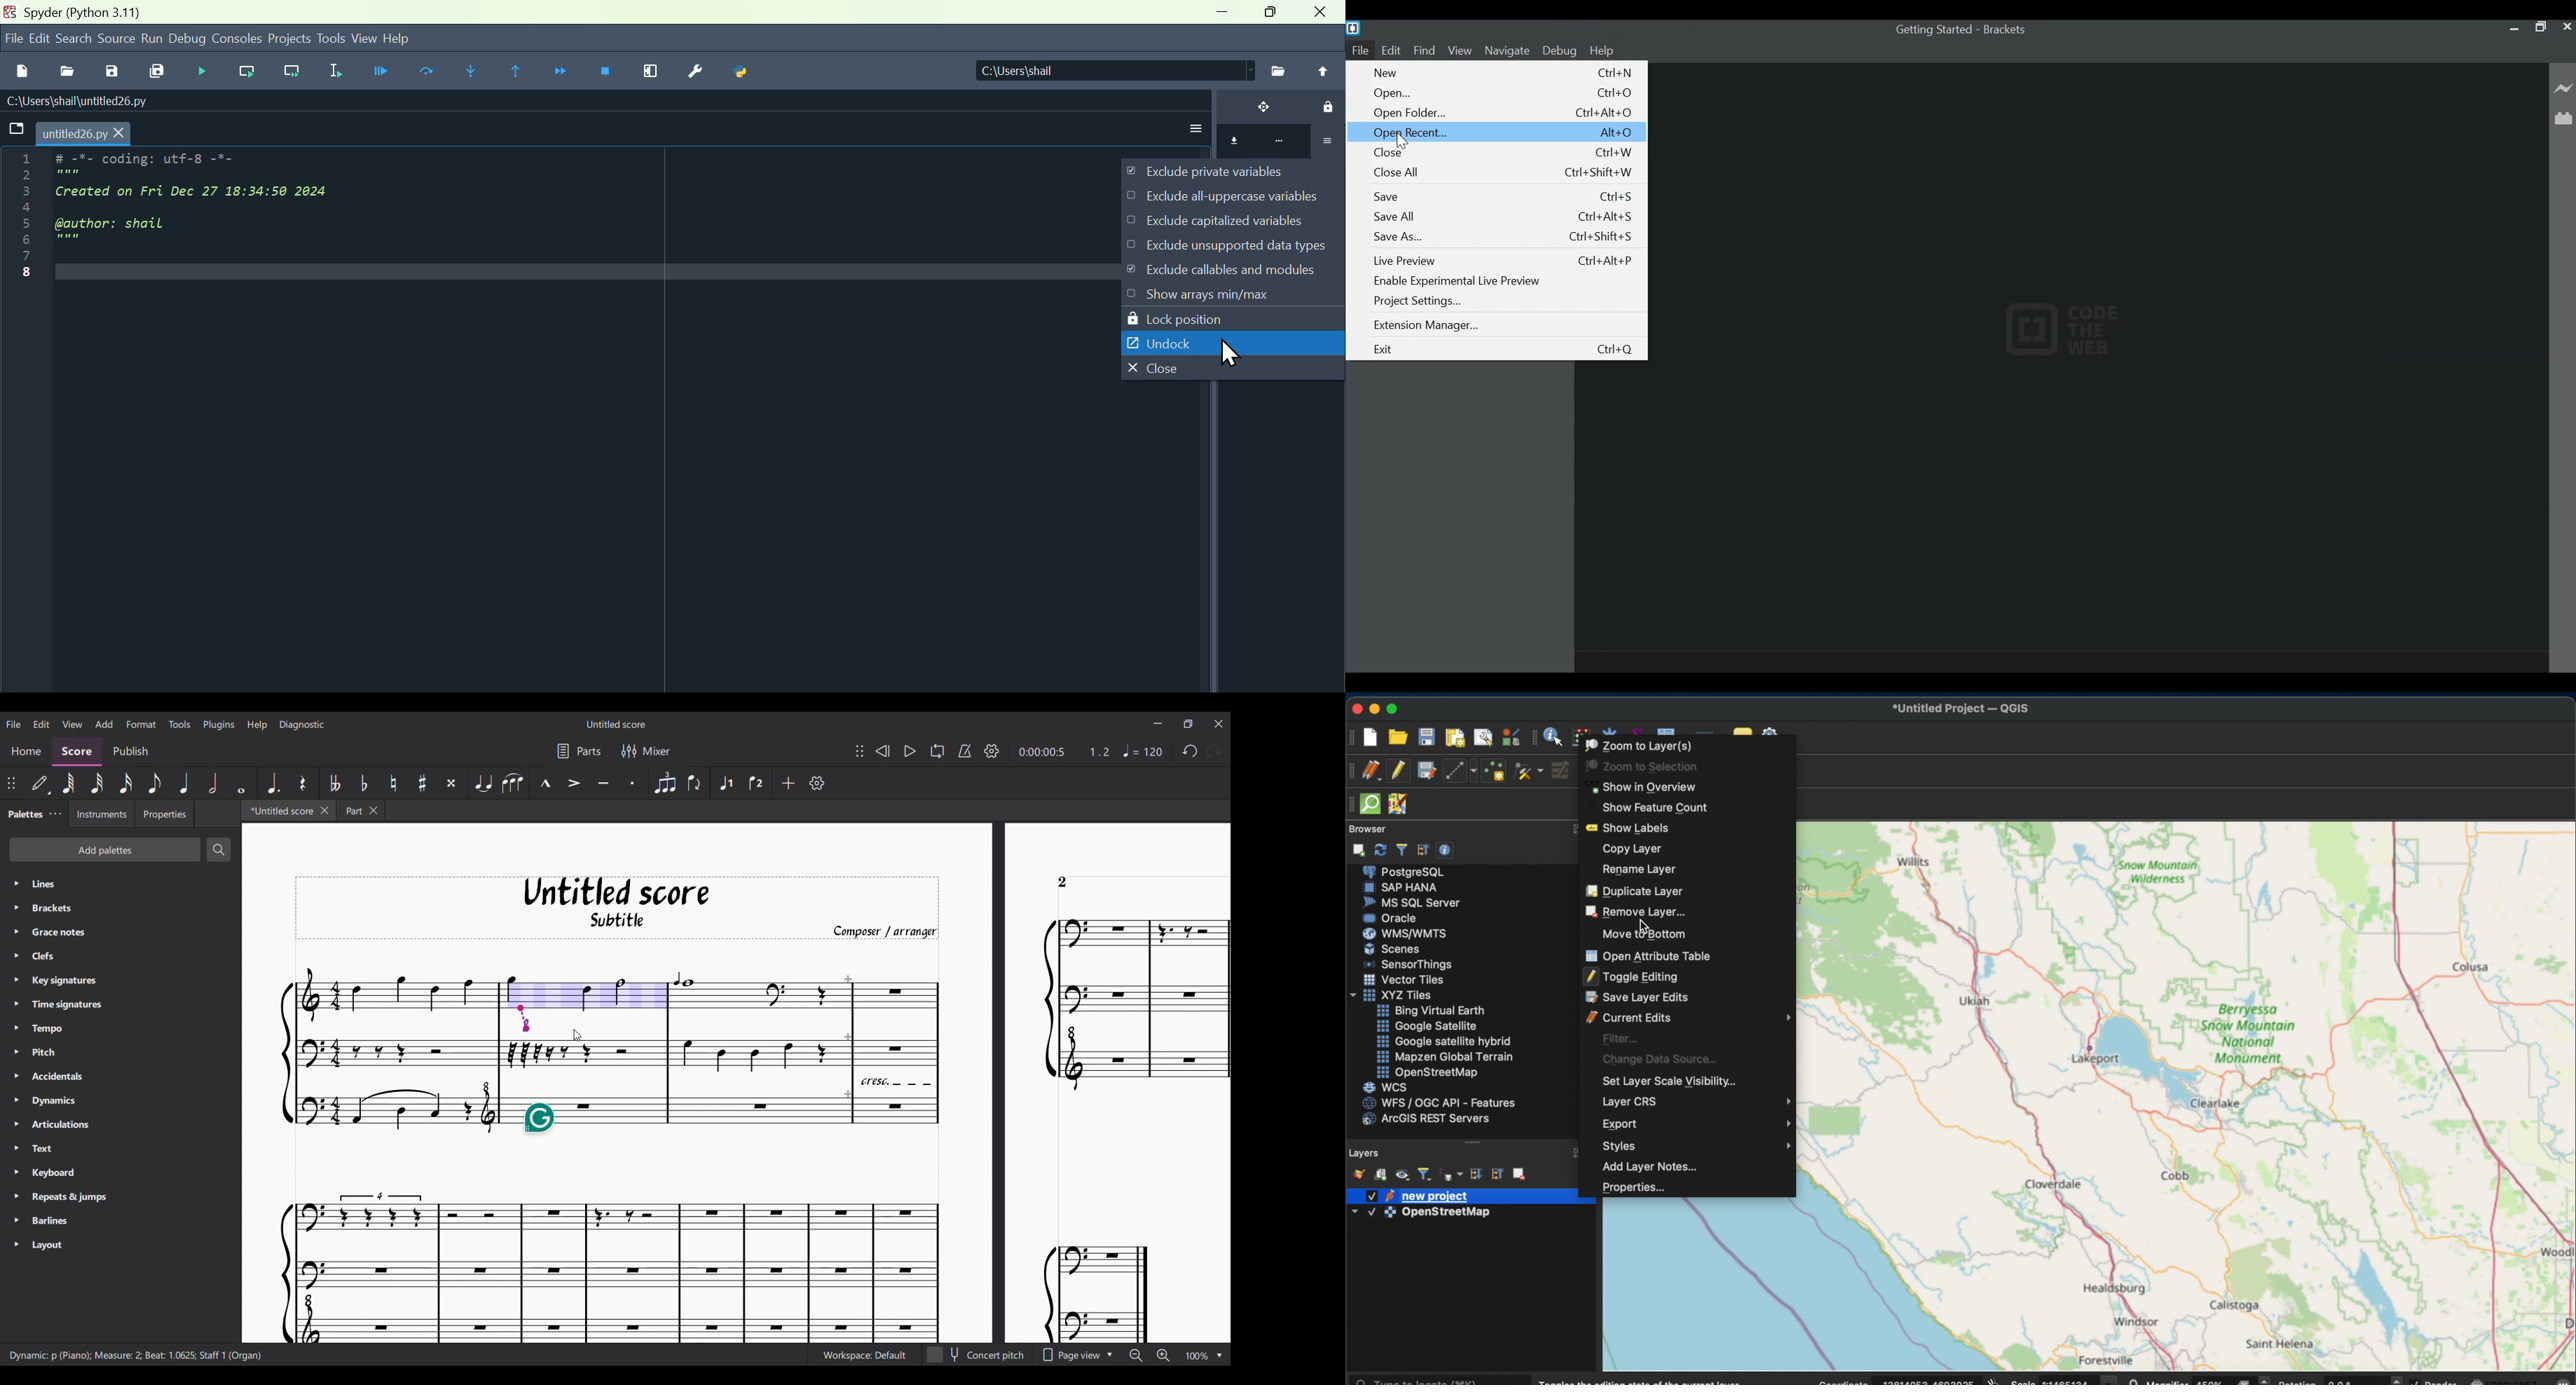 The height and width of the screenshot is (1400, 2576). Describe the element at coordinates (14, 130) in the screenshot. I see `Folders` at that location.